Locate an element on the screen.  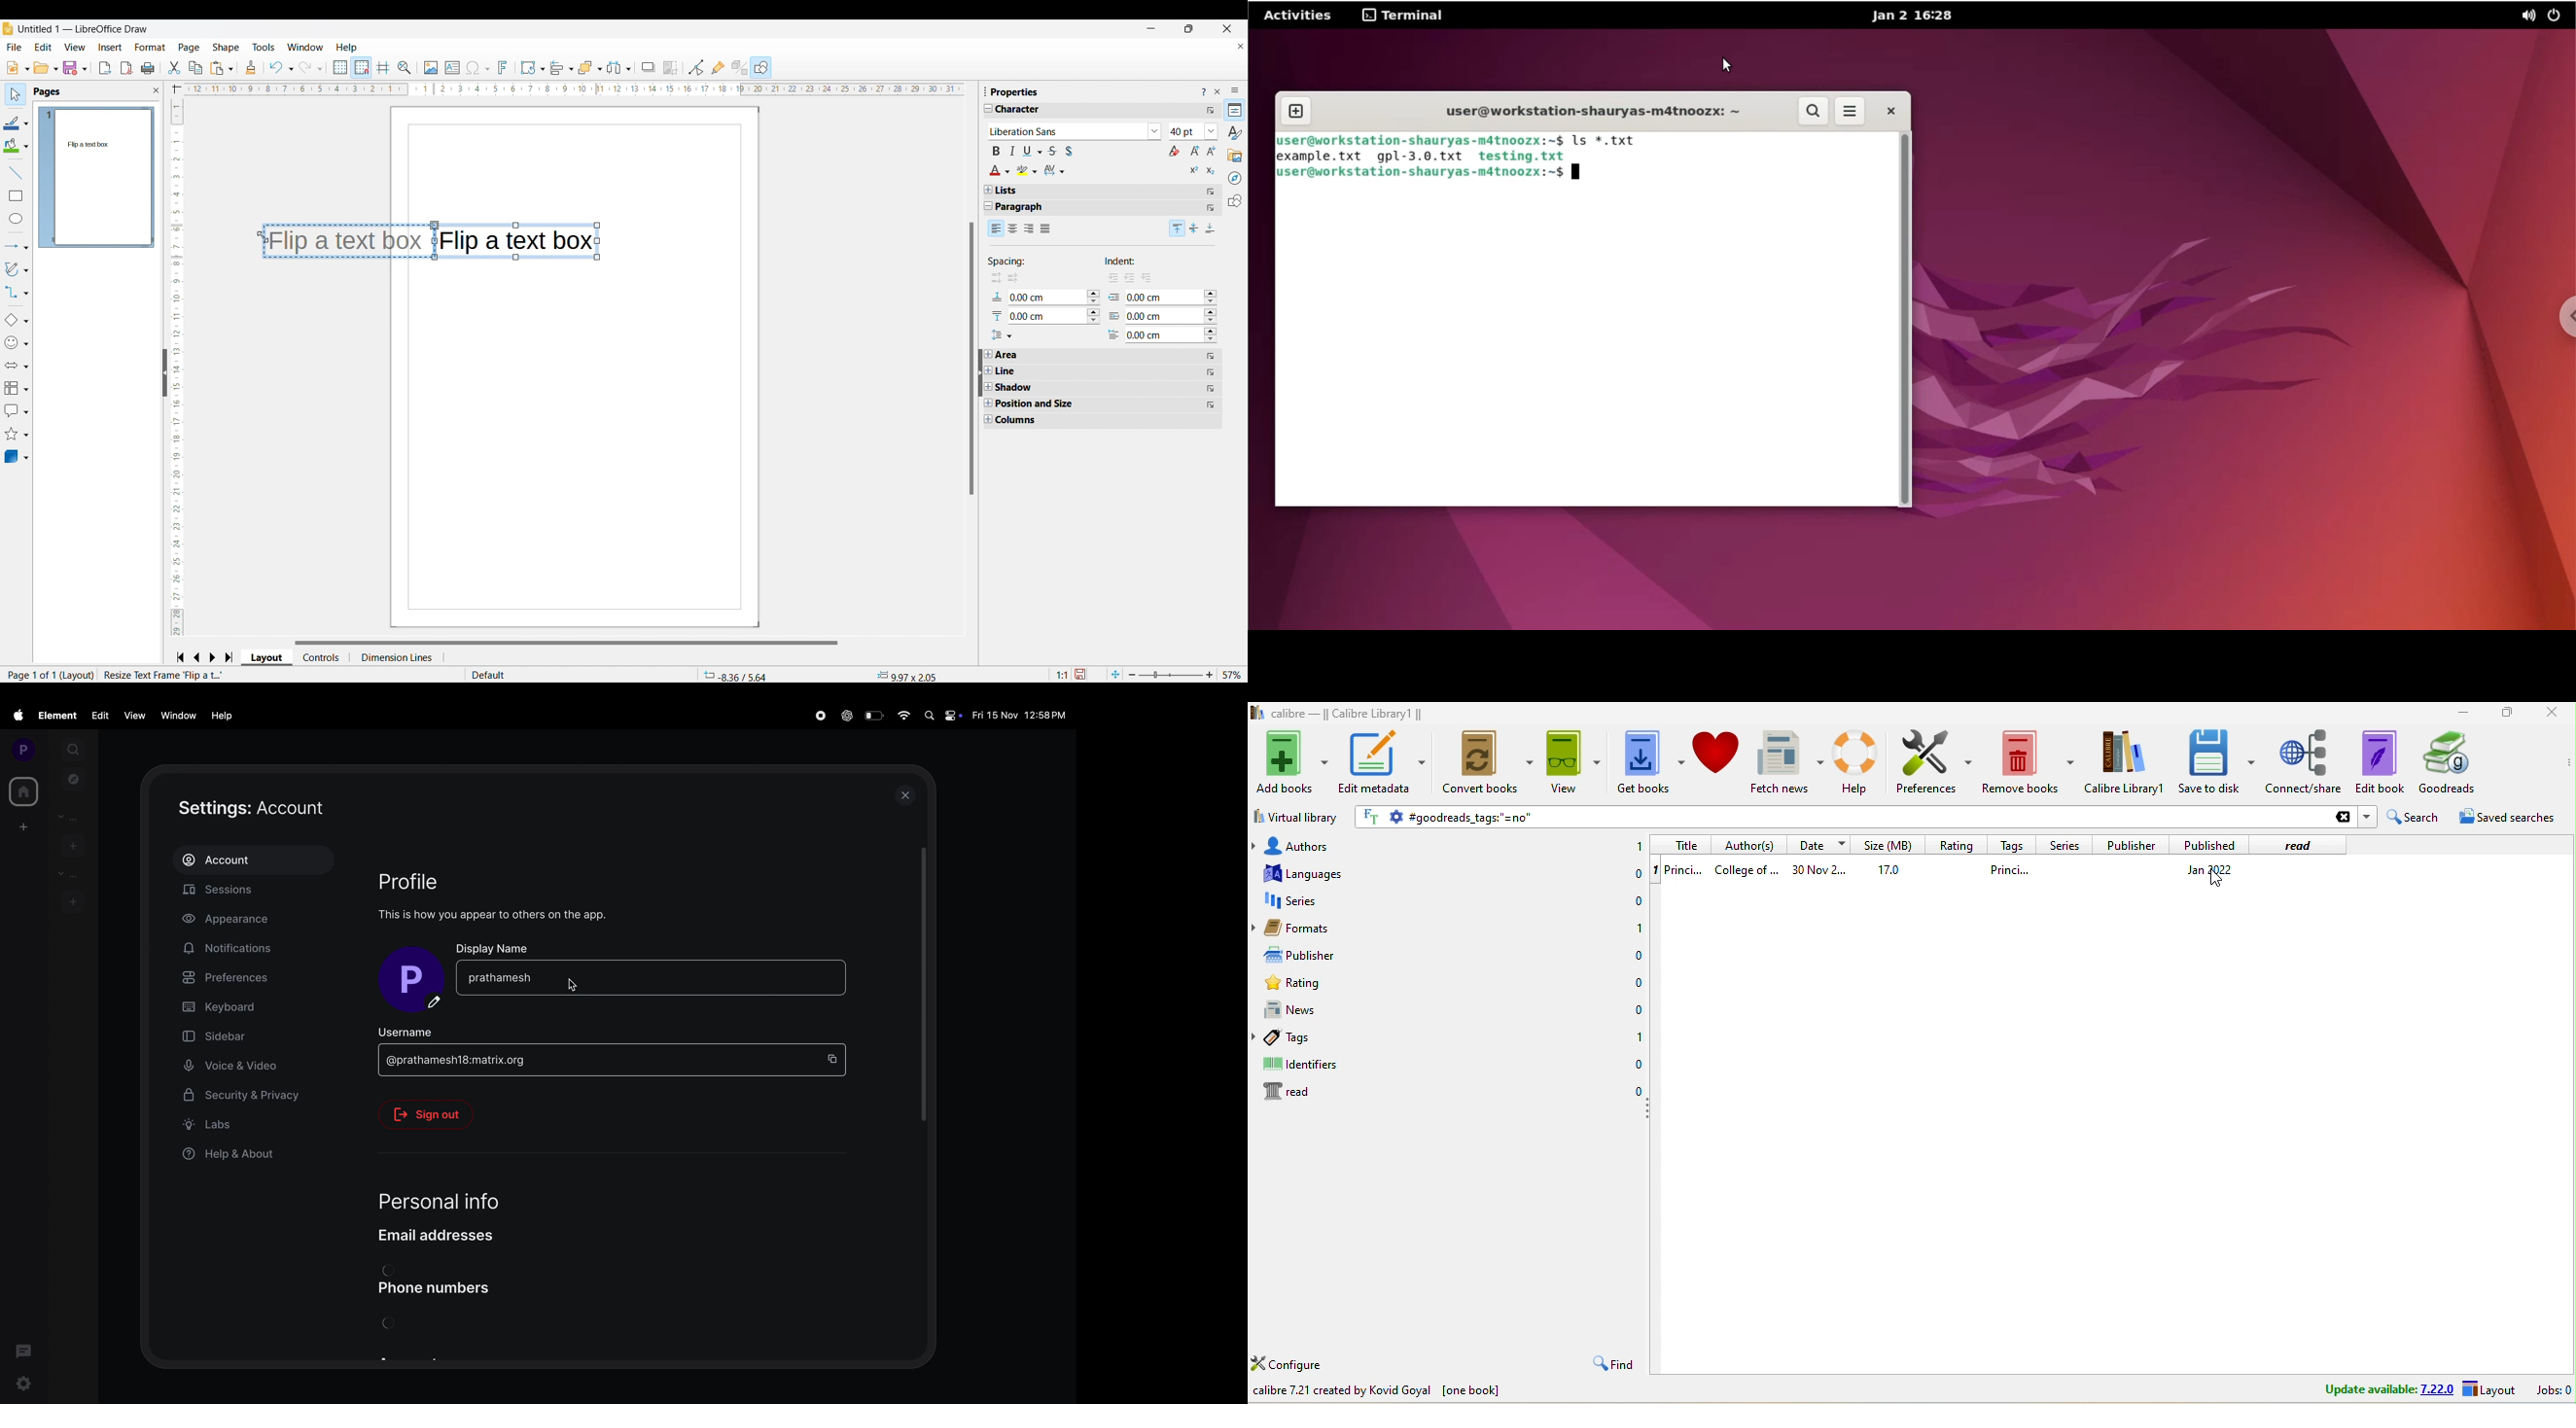
apperance is located at coordinates (239, 920).